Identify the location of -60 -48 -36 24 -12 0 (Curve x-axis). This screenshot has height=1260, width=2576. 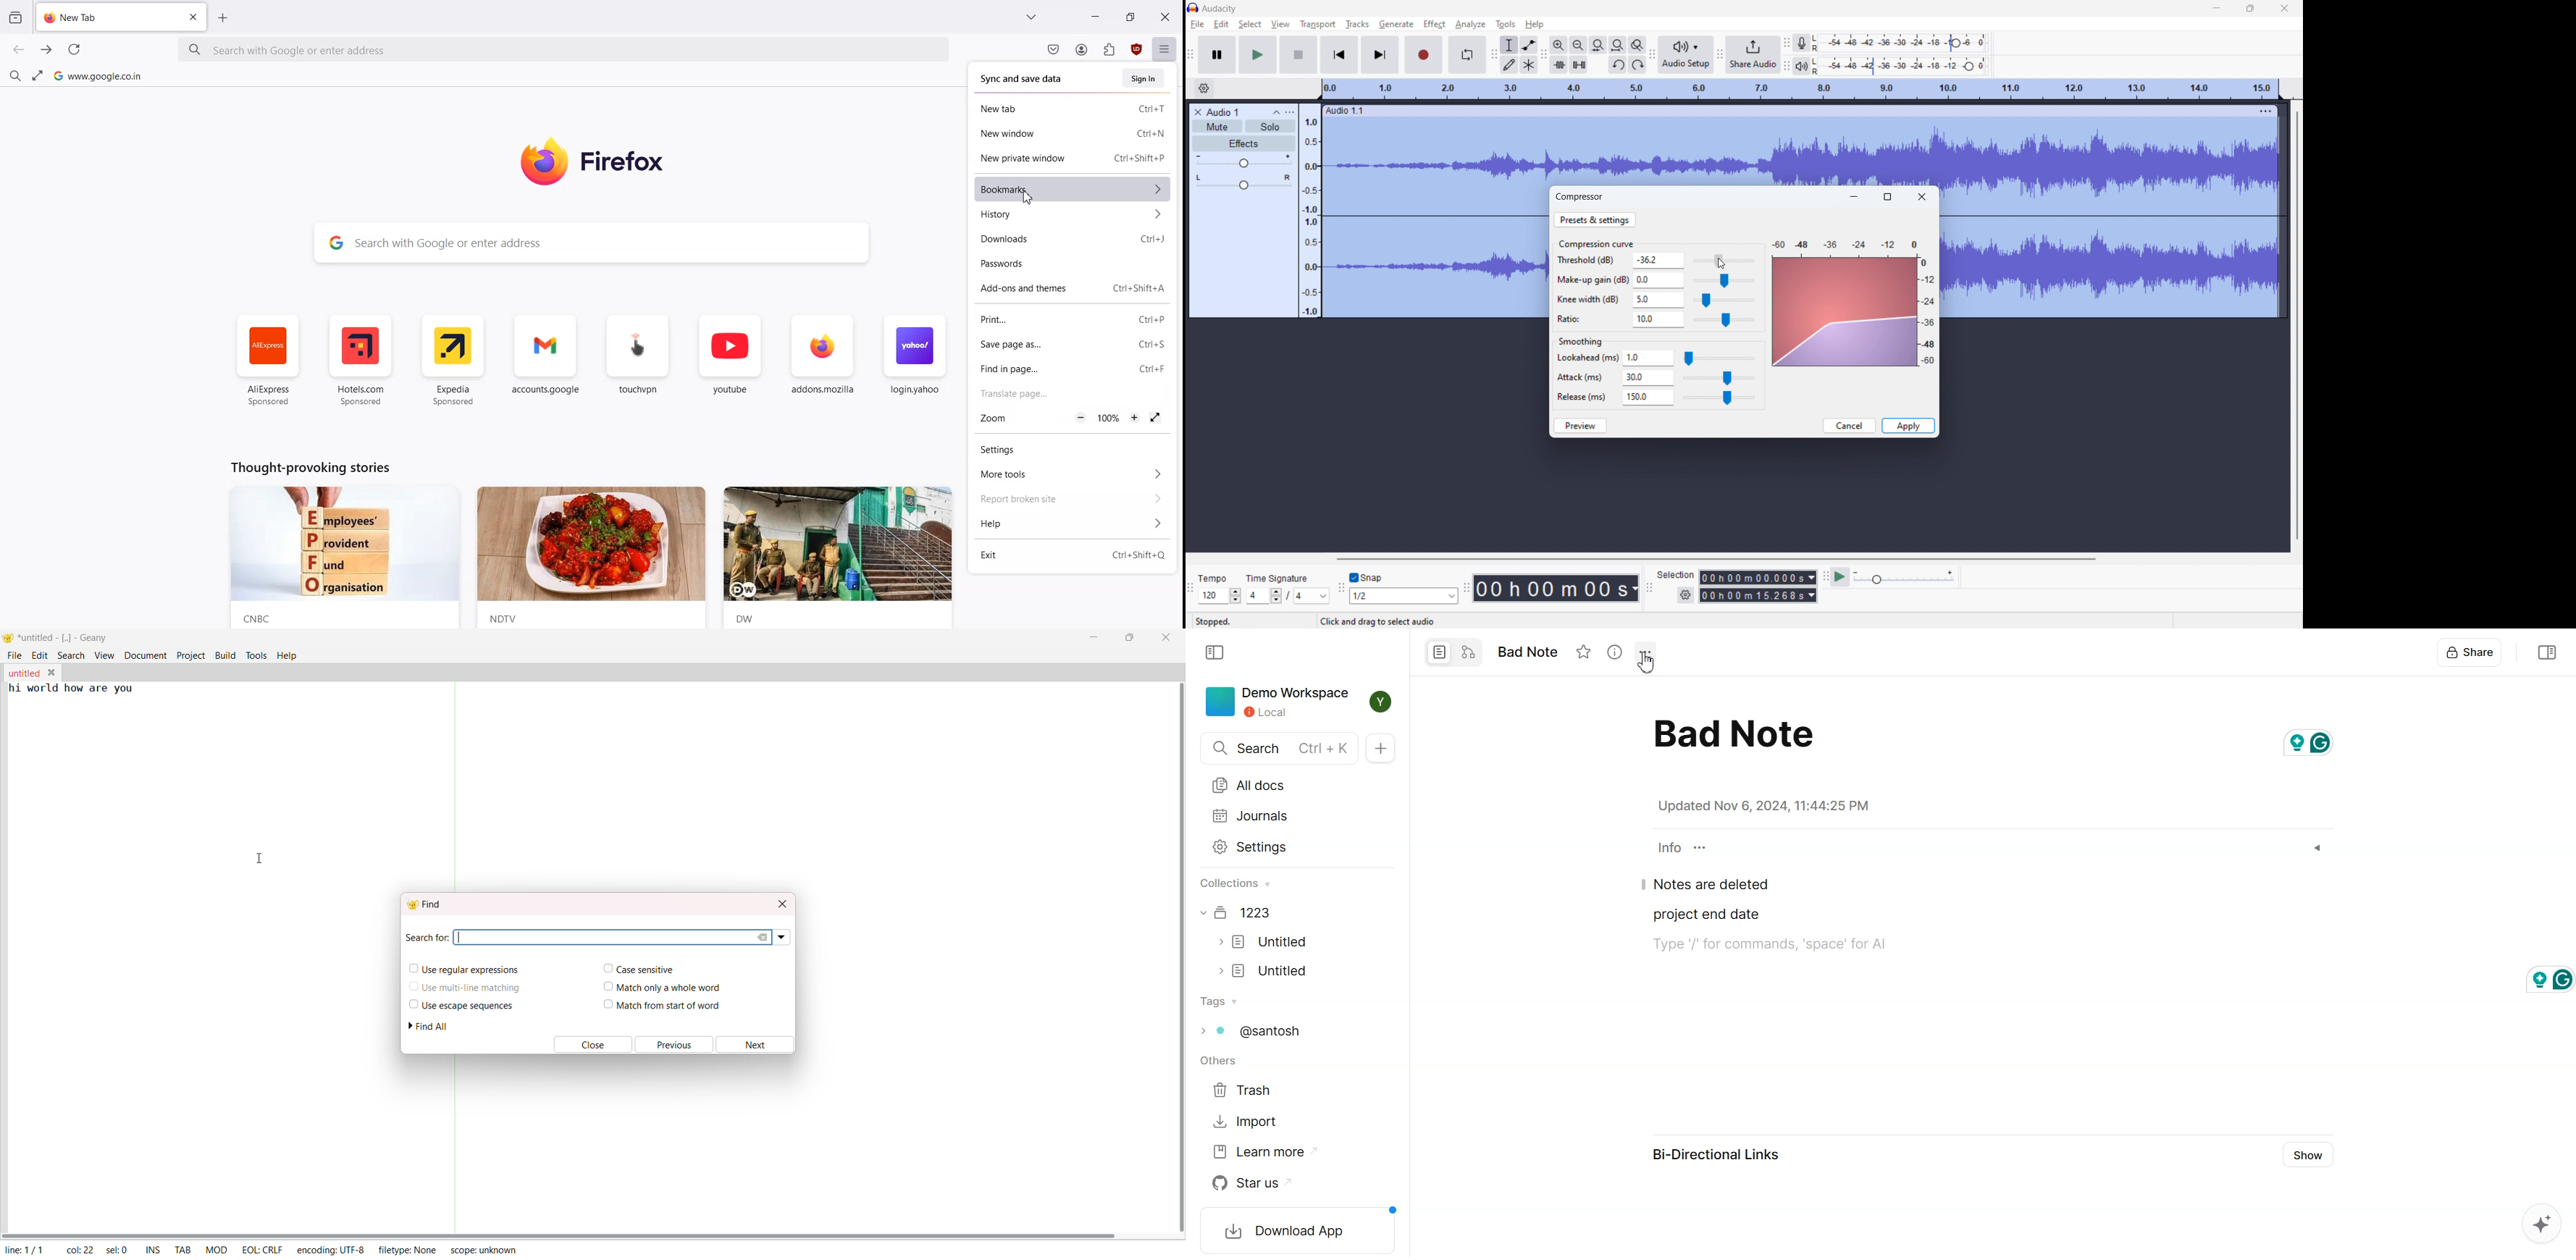
(1841, 241).